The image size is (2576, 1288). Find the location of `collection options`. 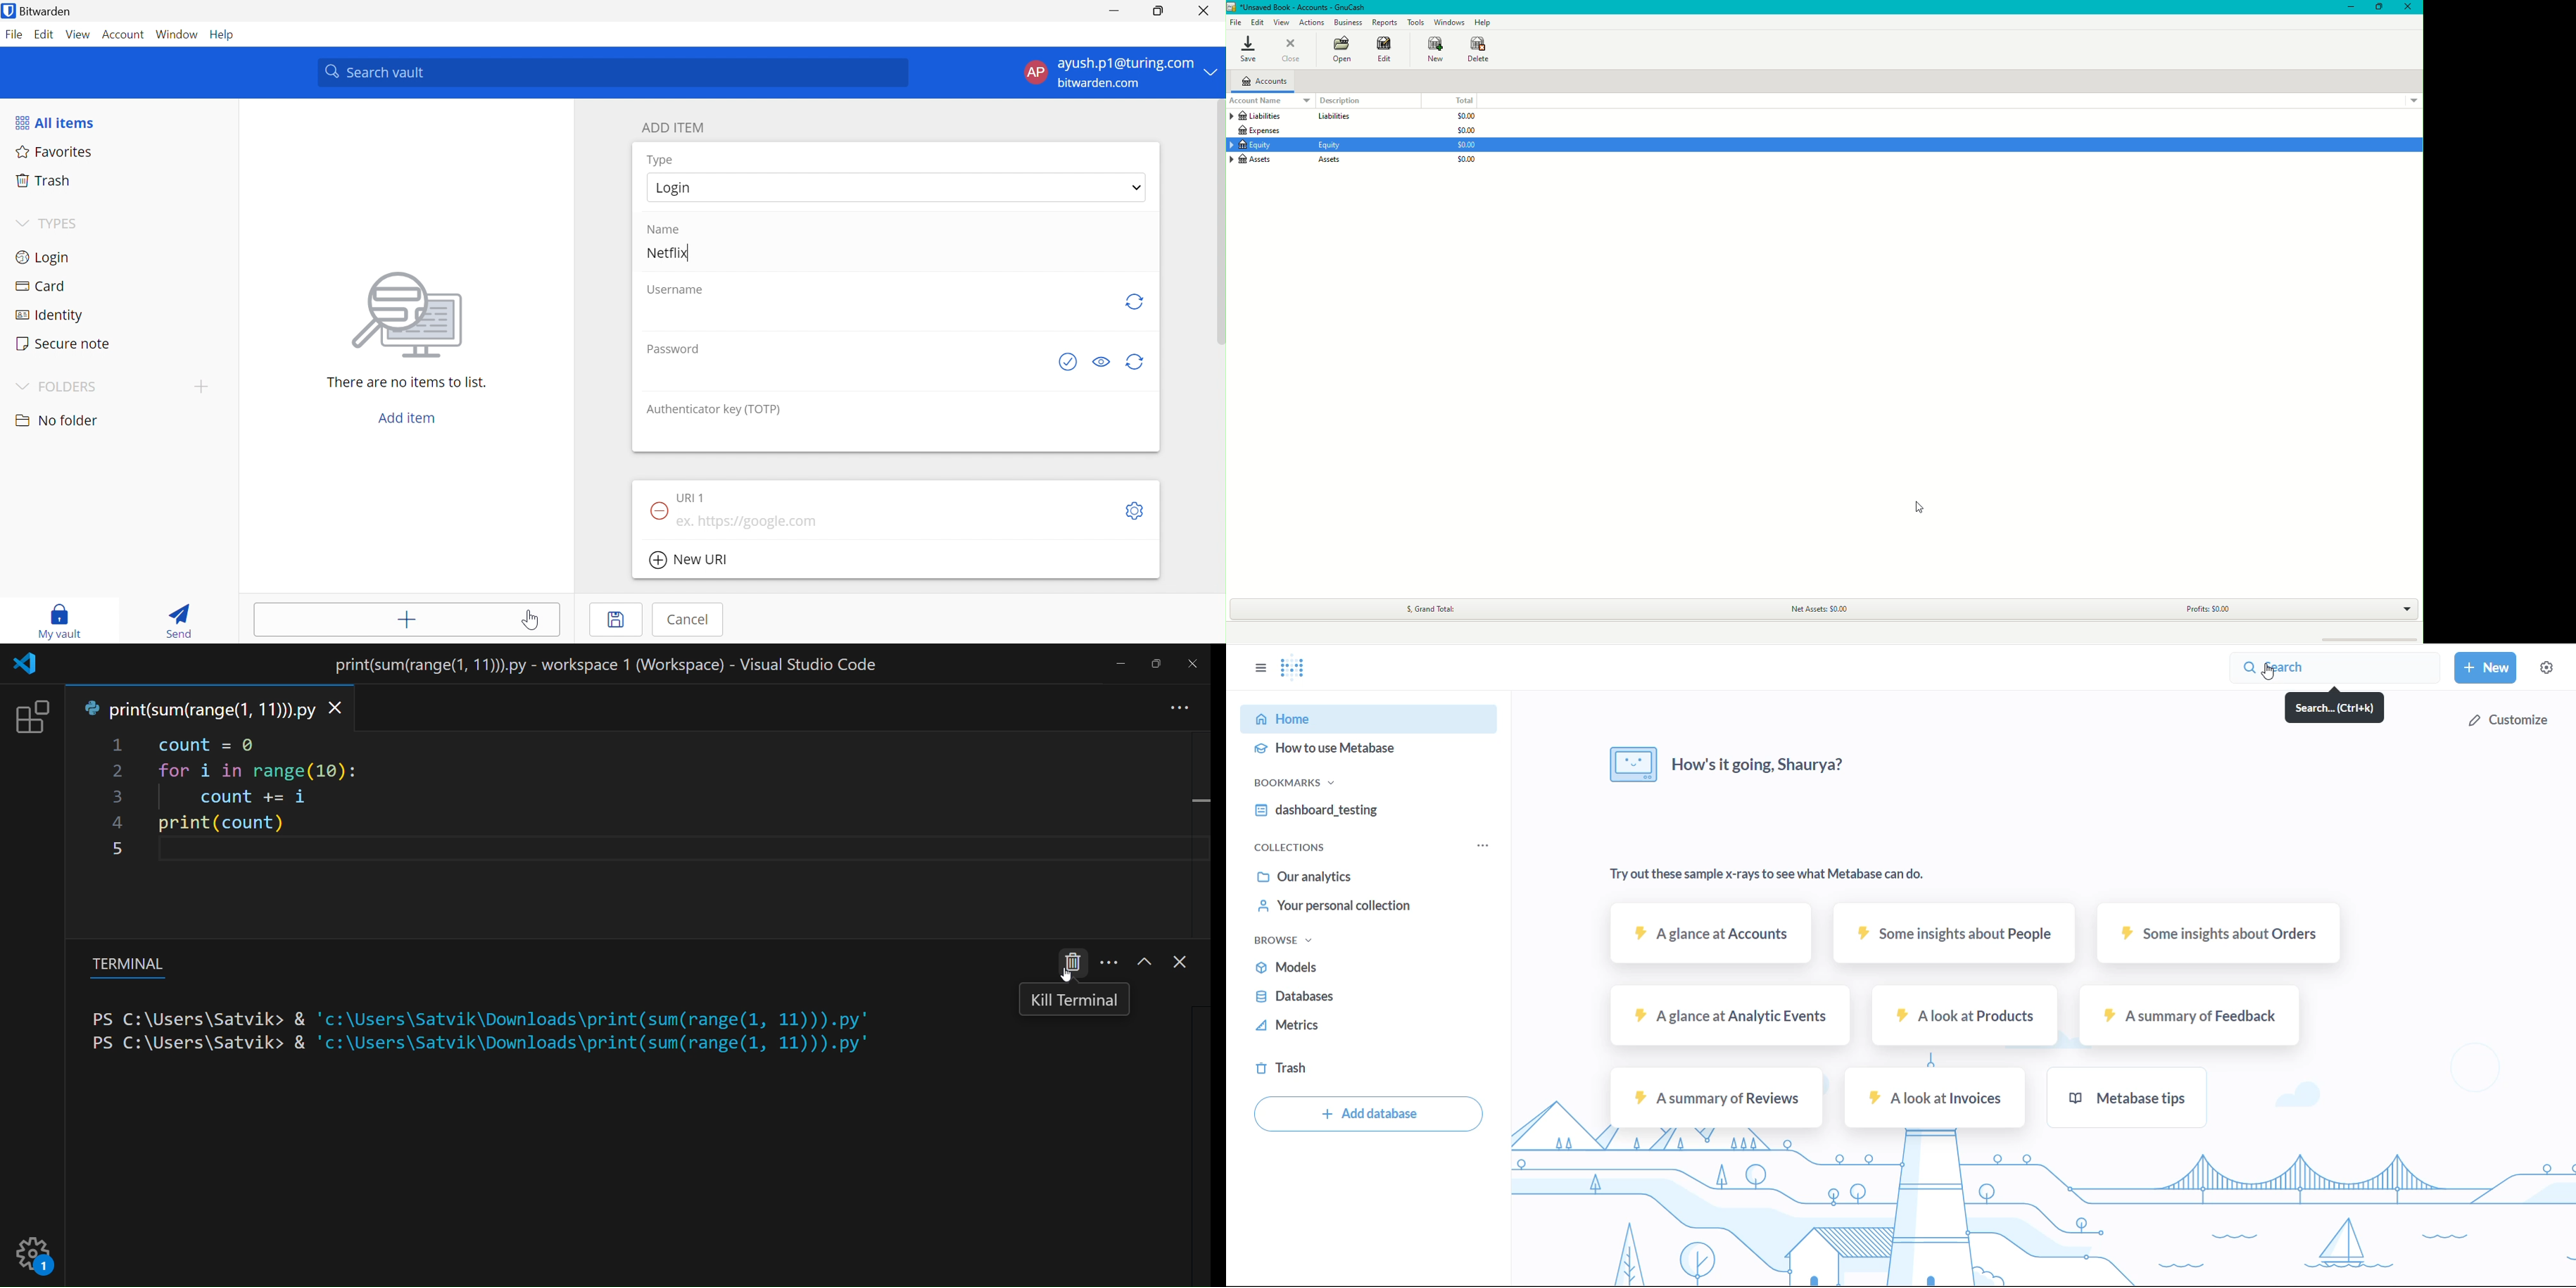

collection options is located at coordinates (1481, 847).